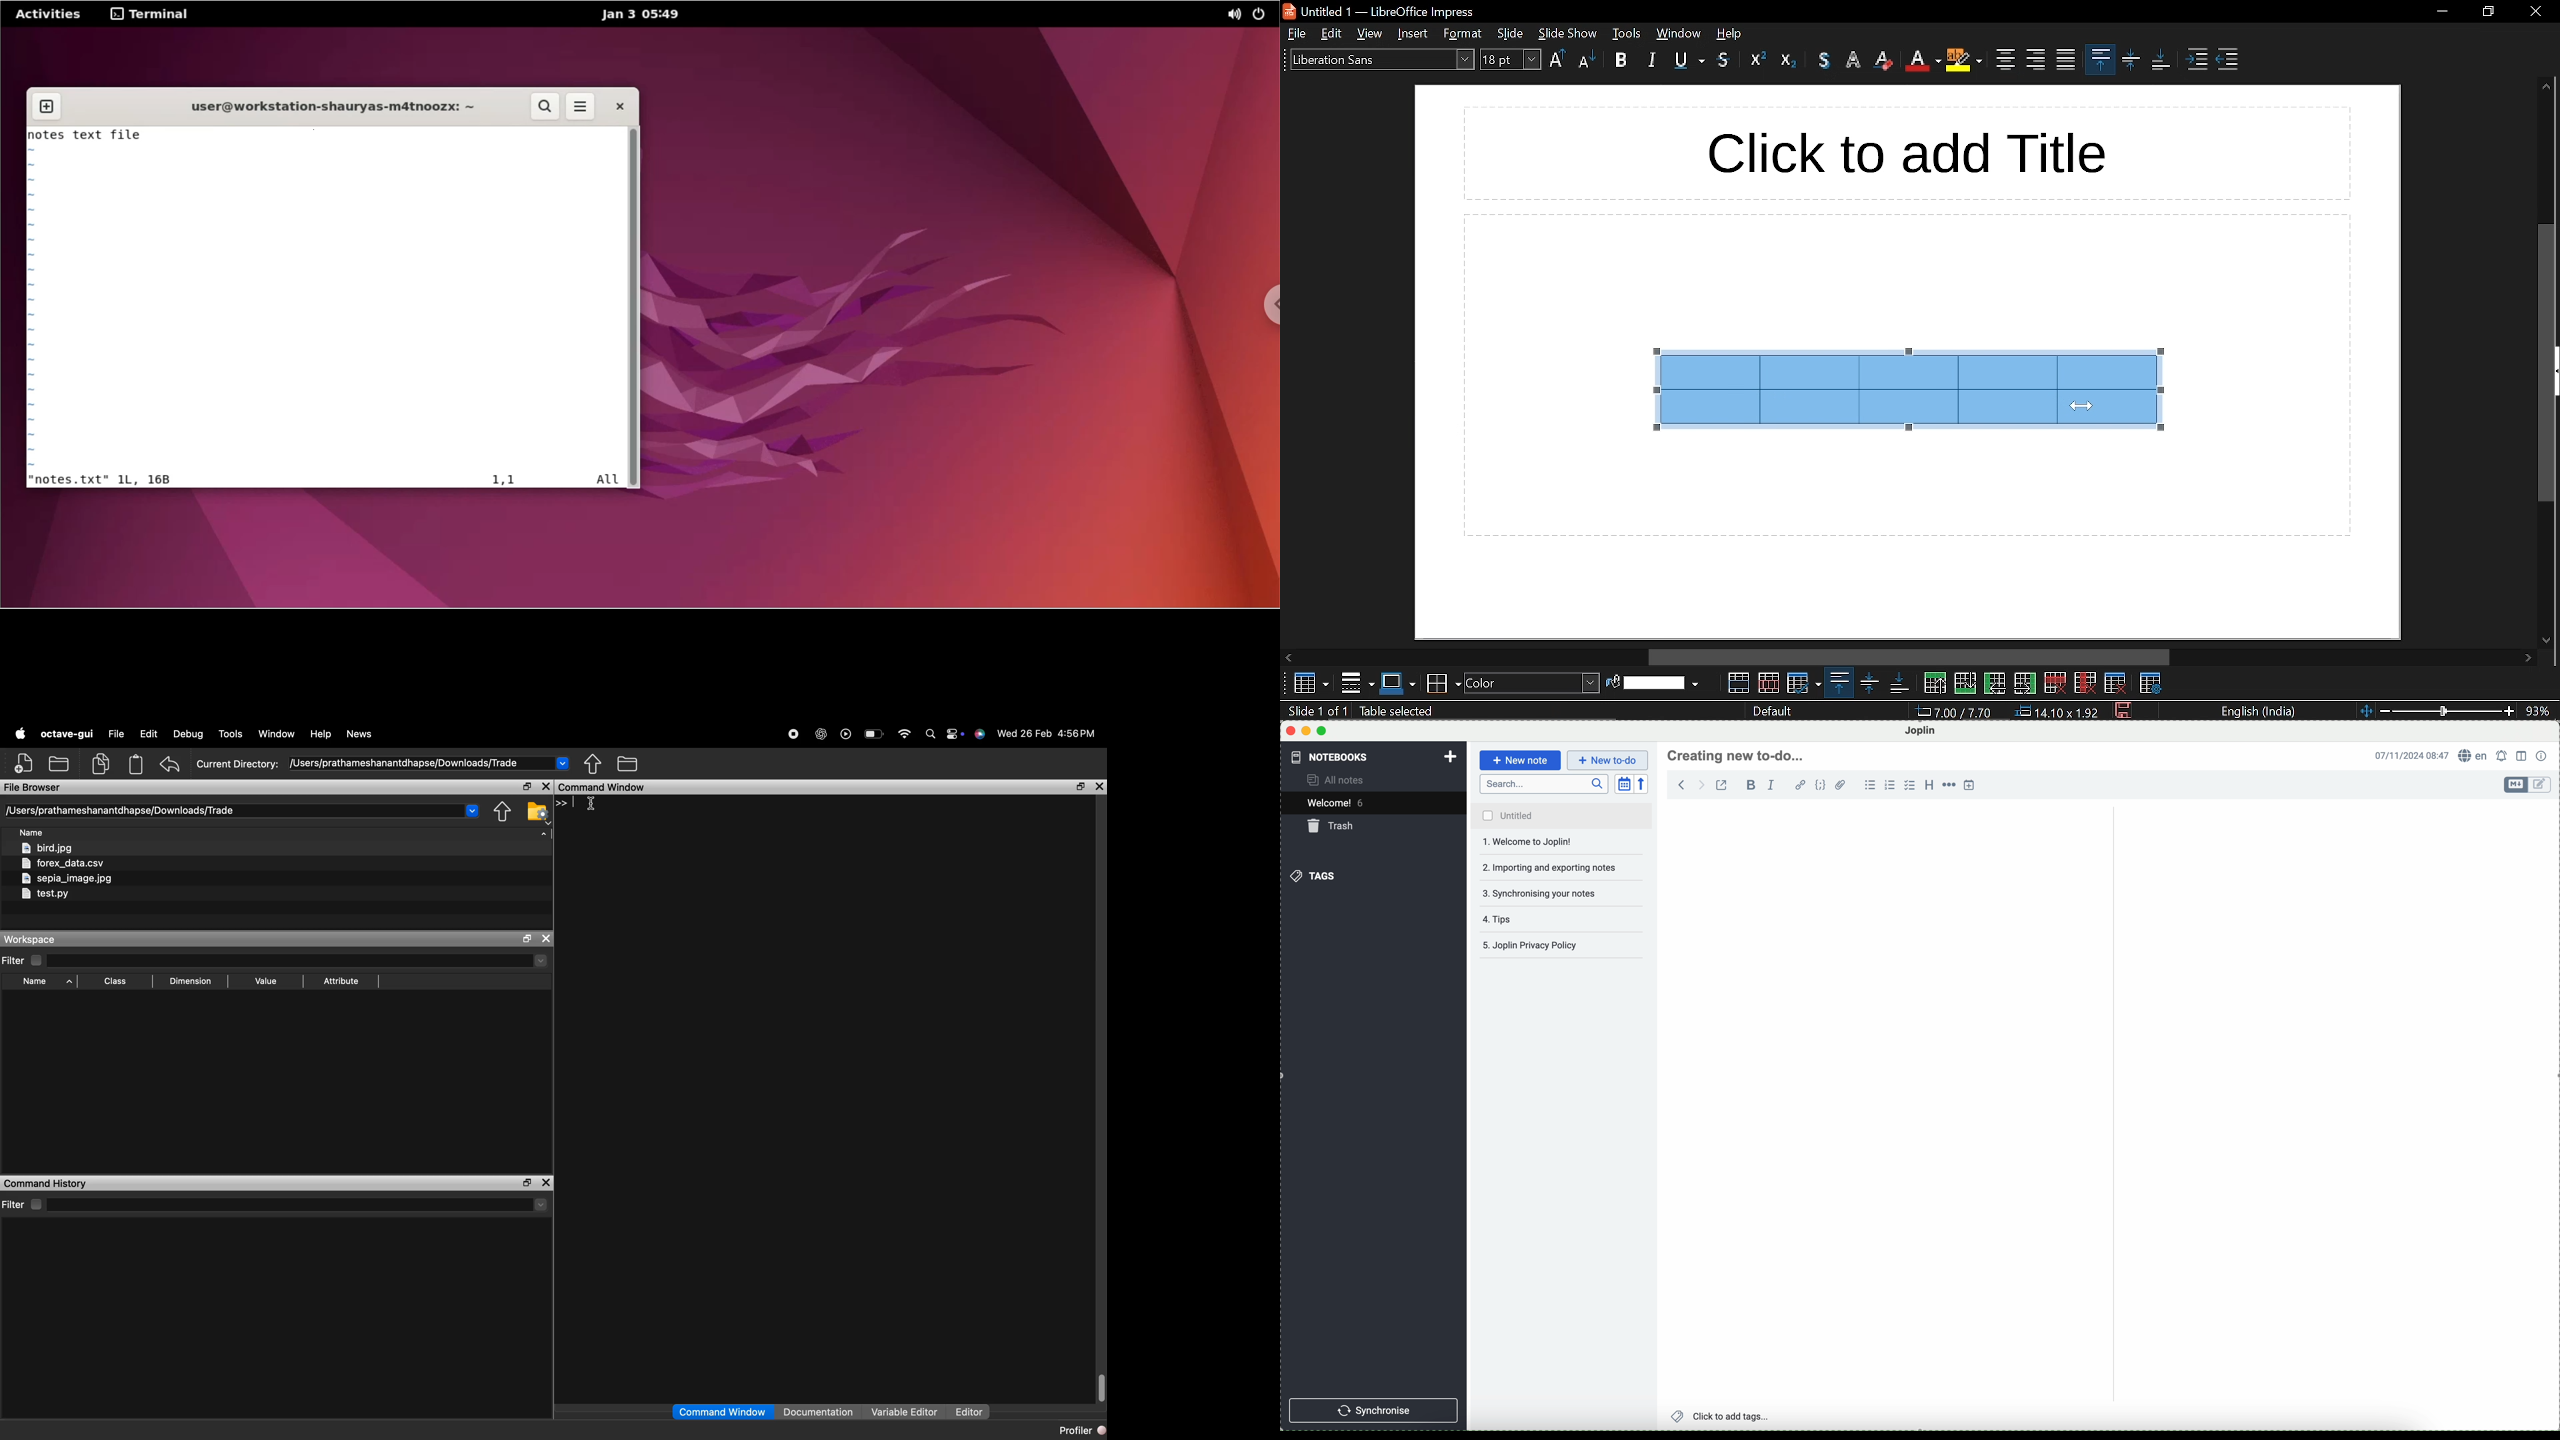  What do you see at coordinates (1966, 682) in the screenshot?
I see `insert row below` at bounding box center [1966, 682].